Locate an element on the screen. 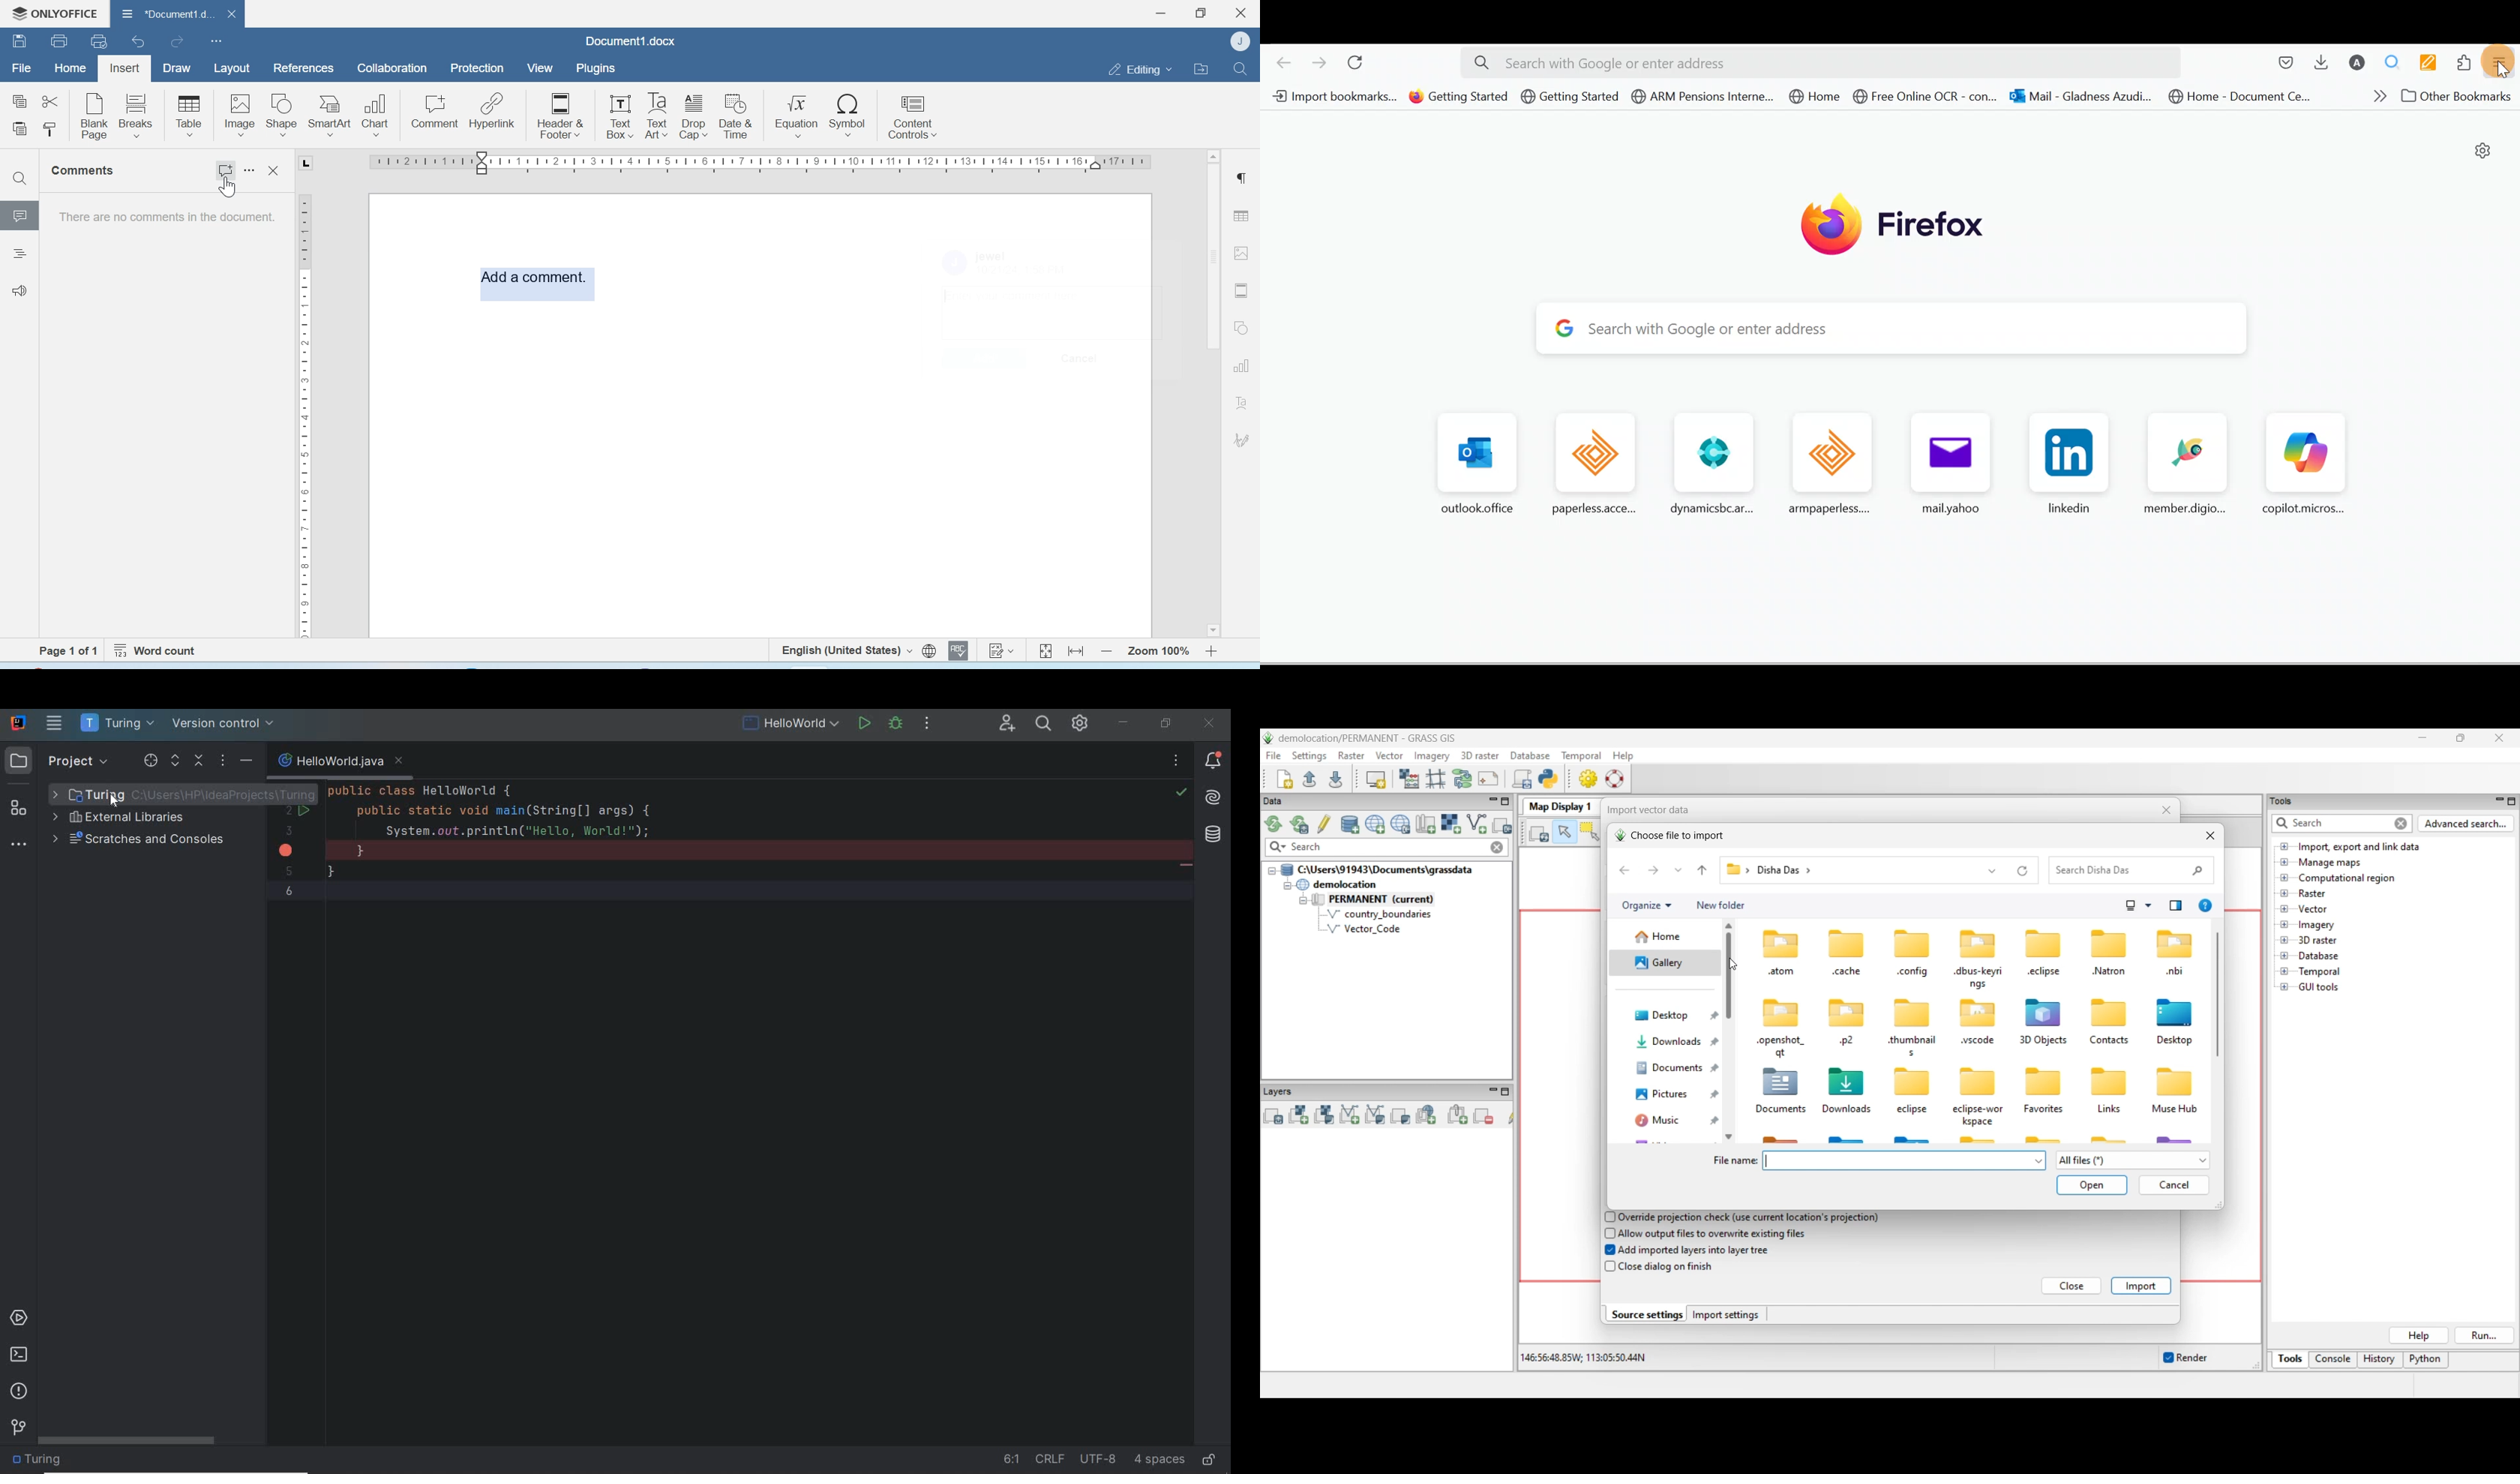  Search with Google or enter address is located at coordinates (1821, 63).